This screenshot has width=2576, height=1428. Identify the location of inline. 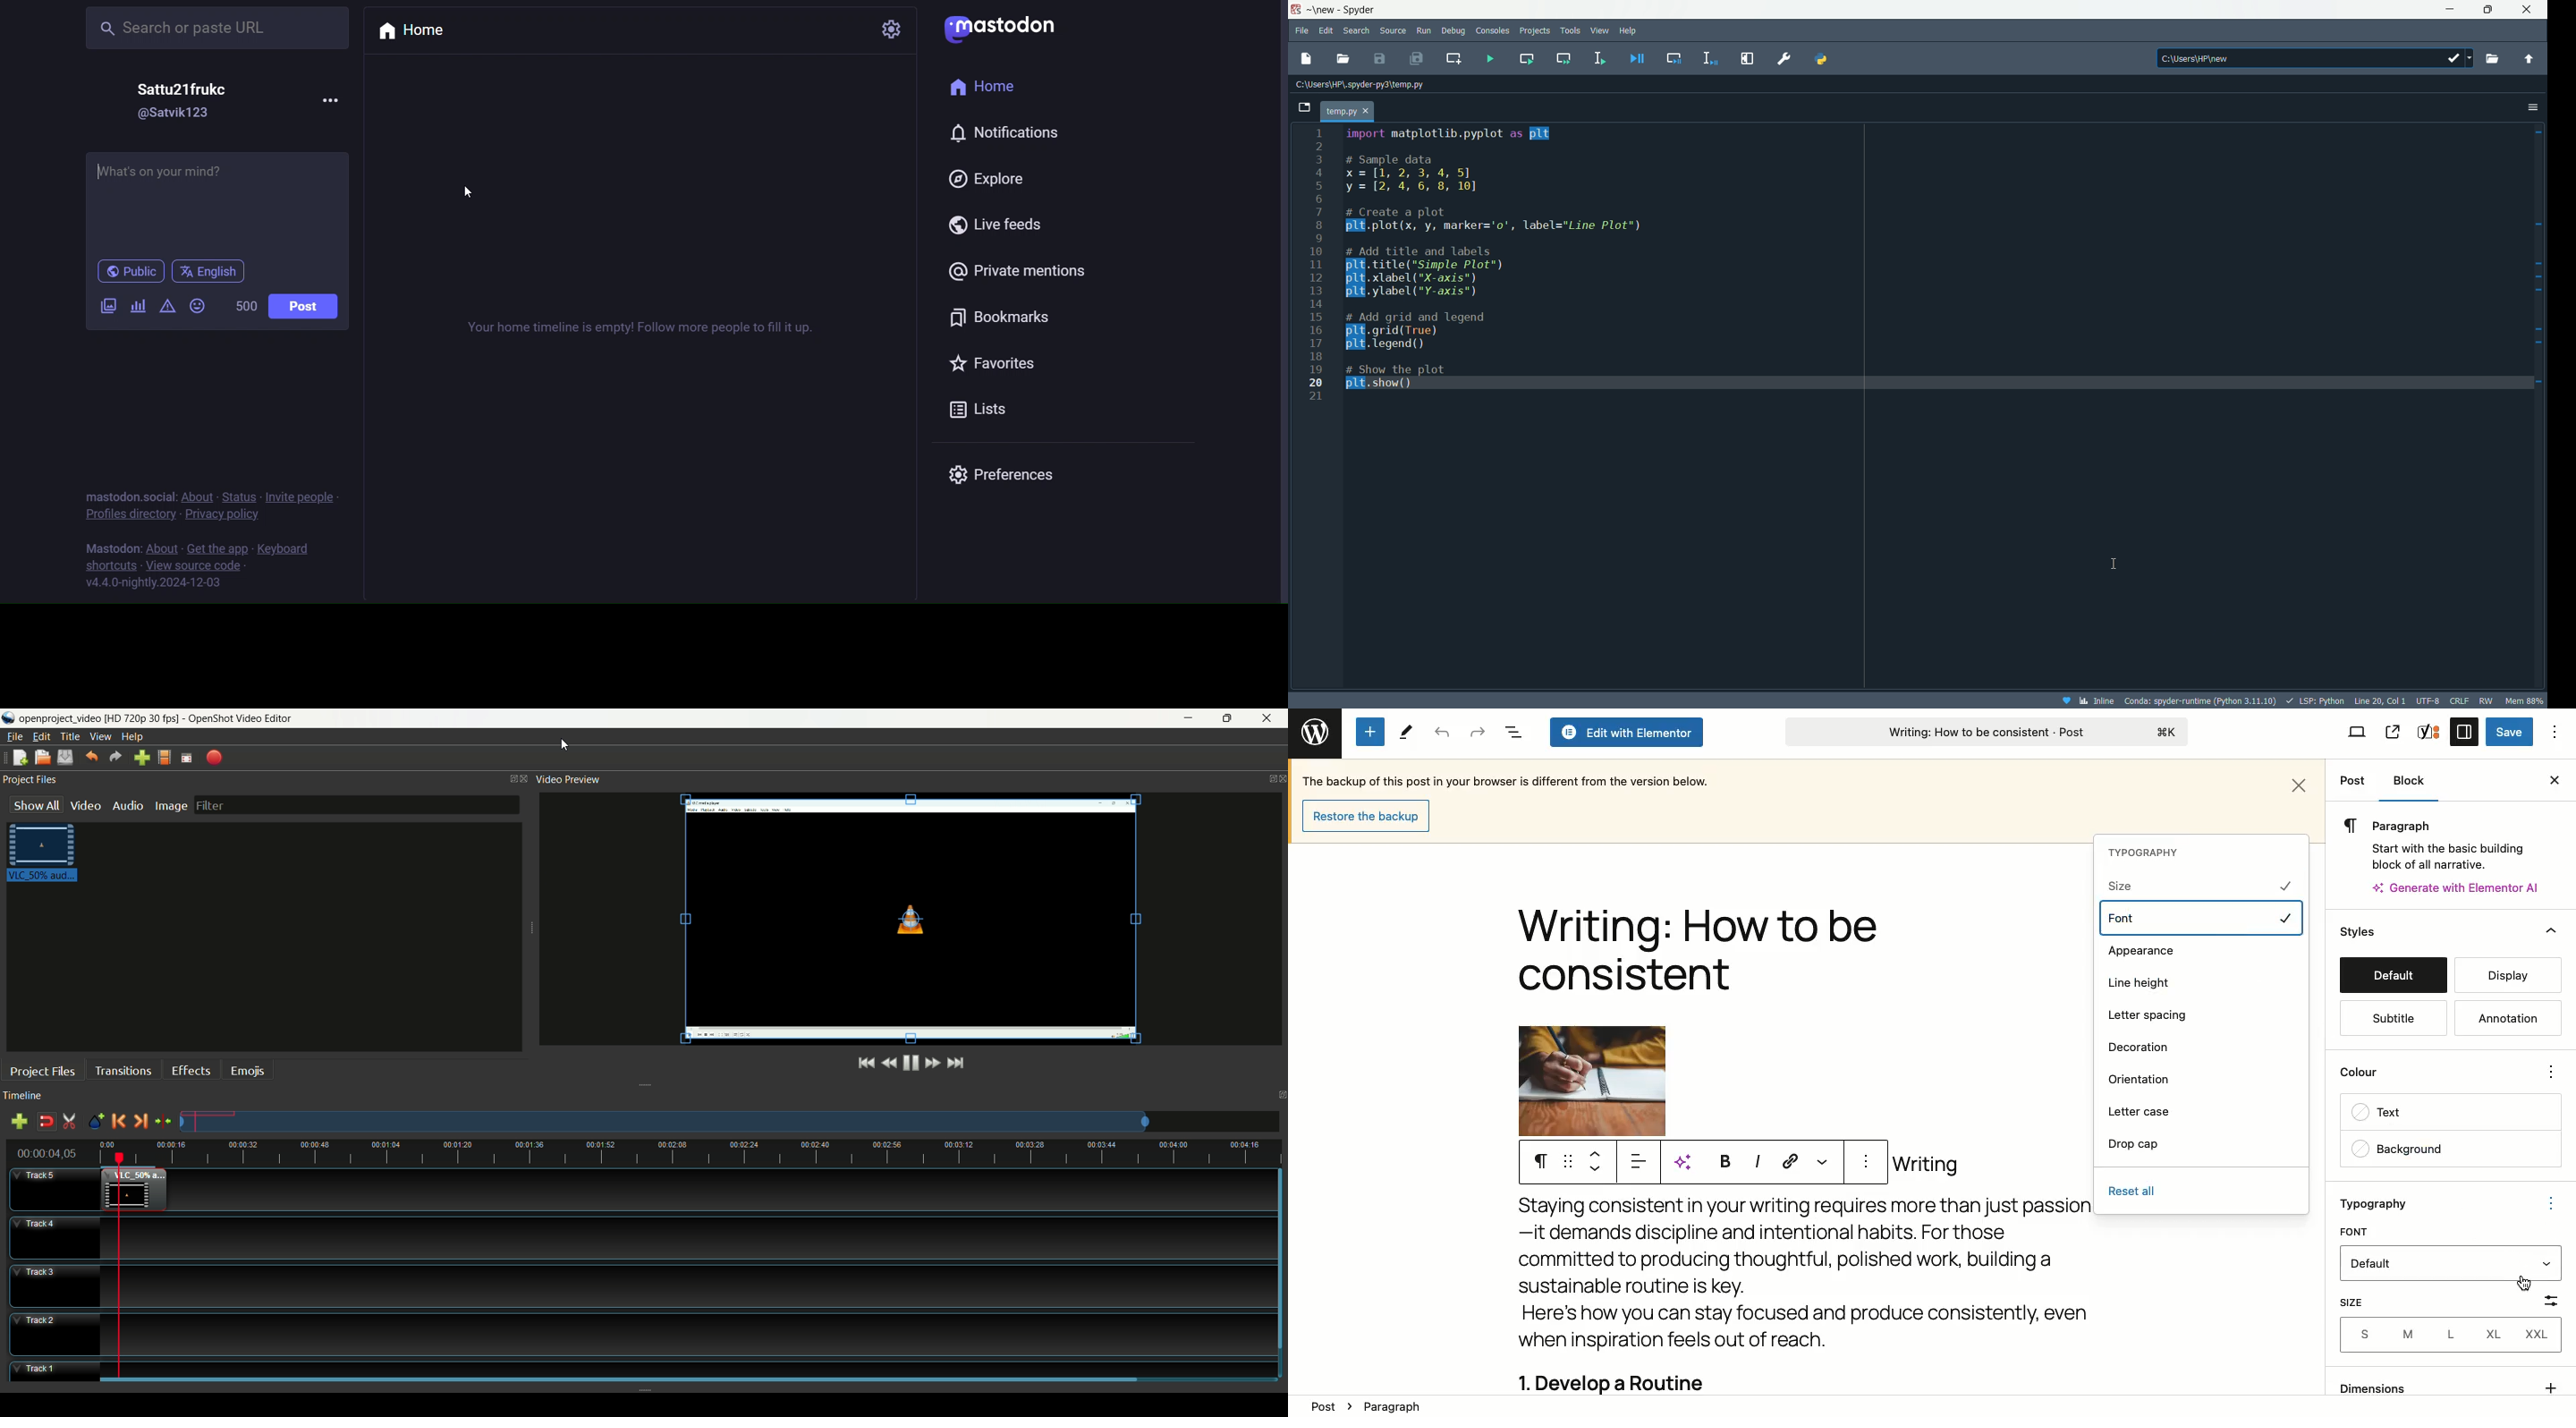
(2086, 701).